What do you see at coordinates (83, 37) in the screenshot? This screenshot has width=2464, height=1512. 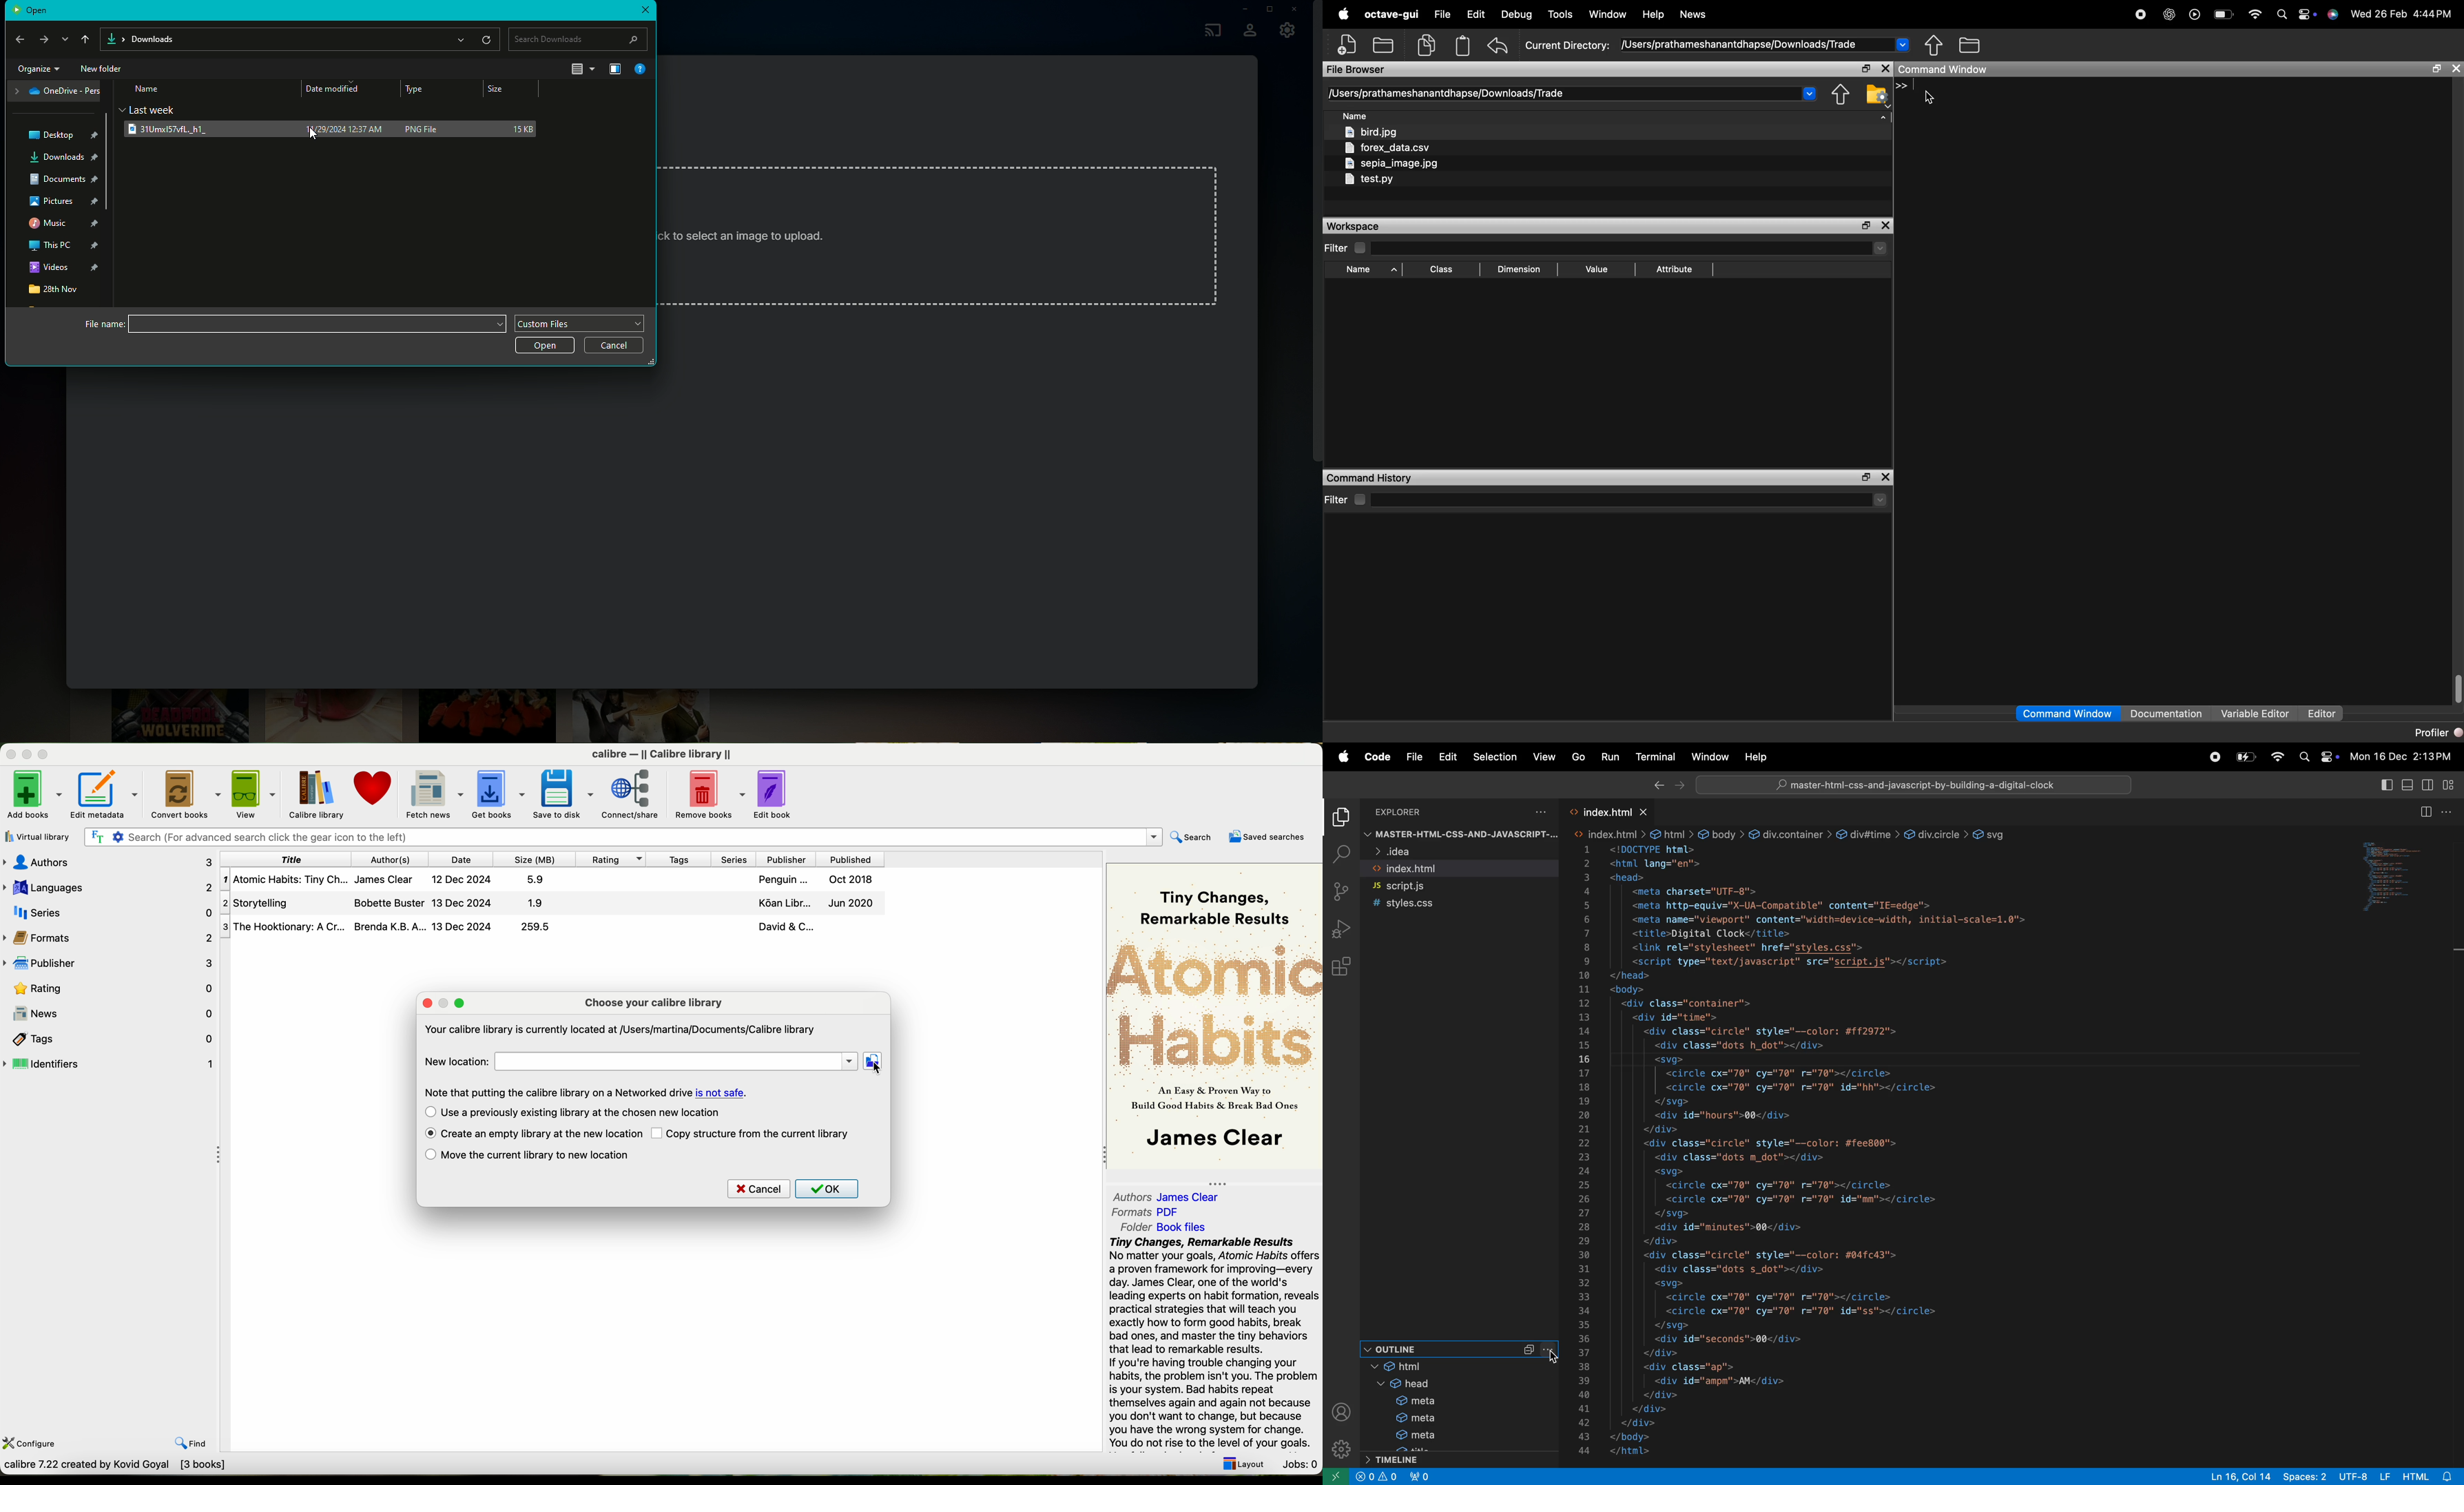 I see `Move up` at bounding box center [83, 37].